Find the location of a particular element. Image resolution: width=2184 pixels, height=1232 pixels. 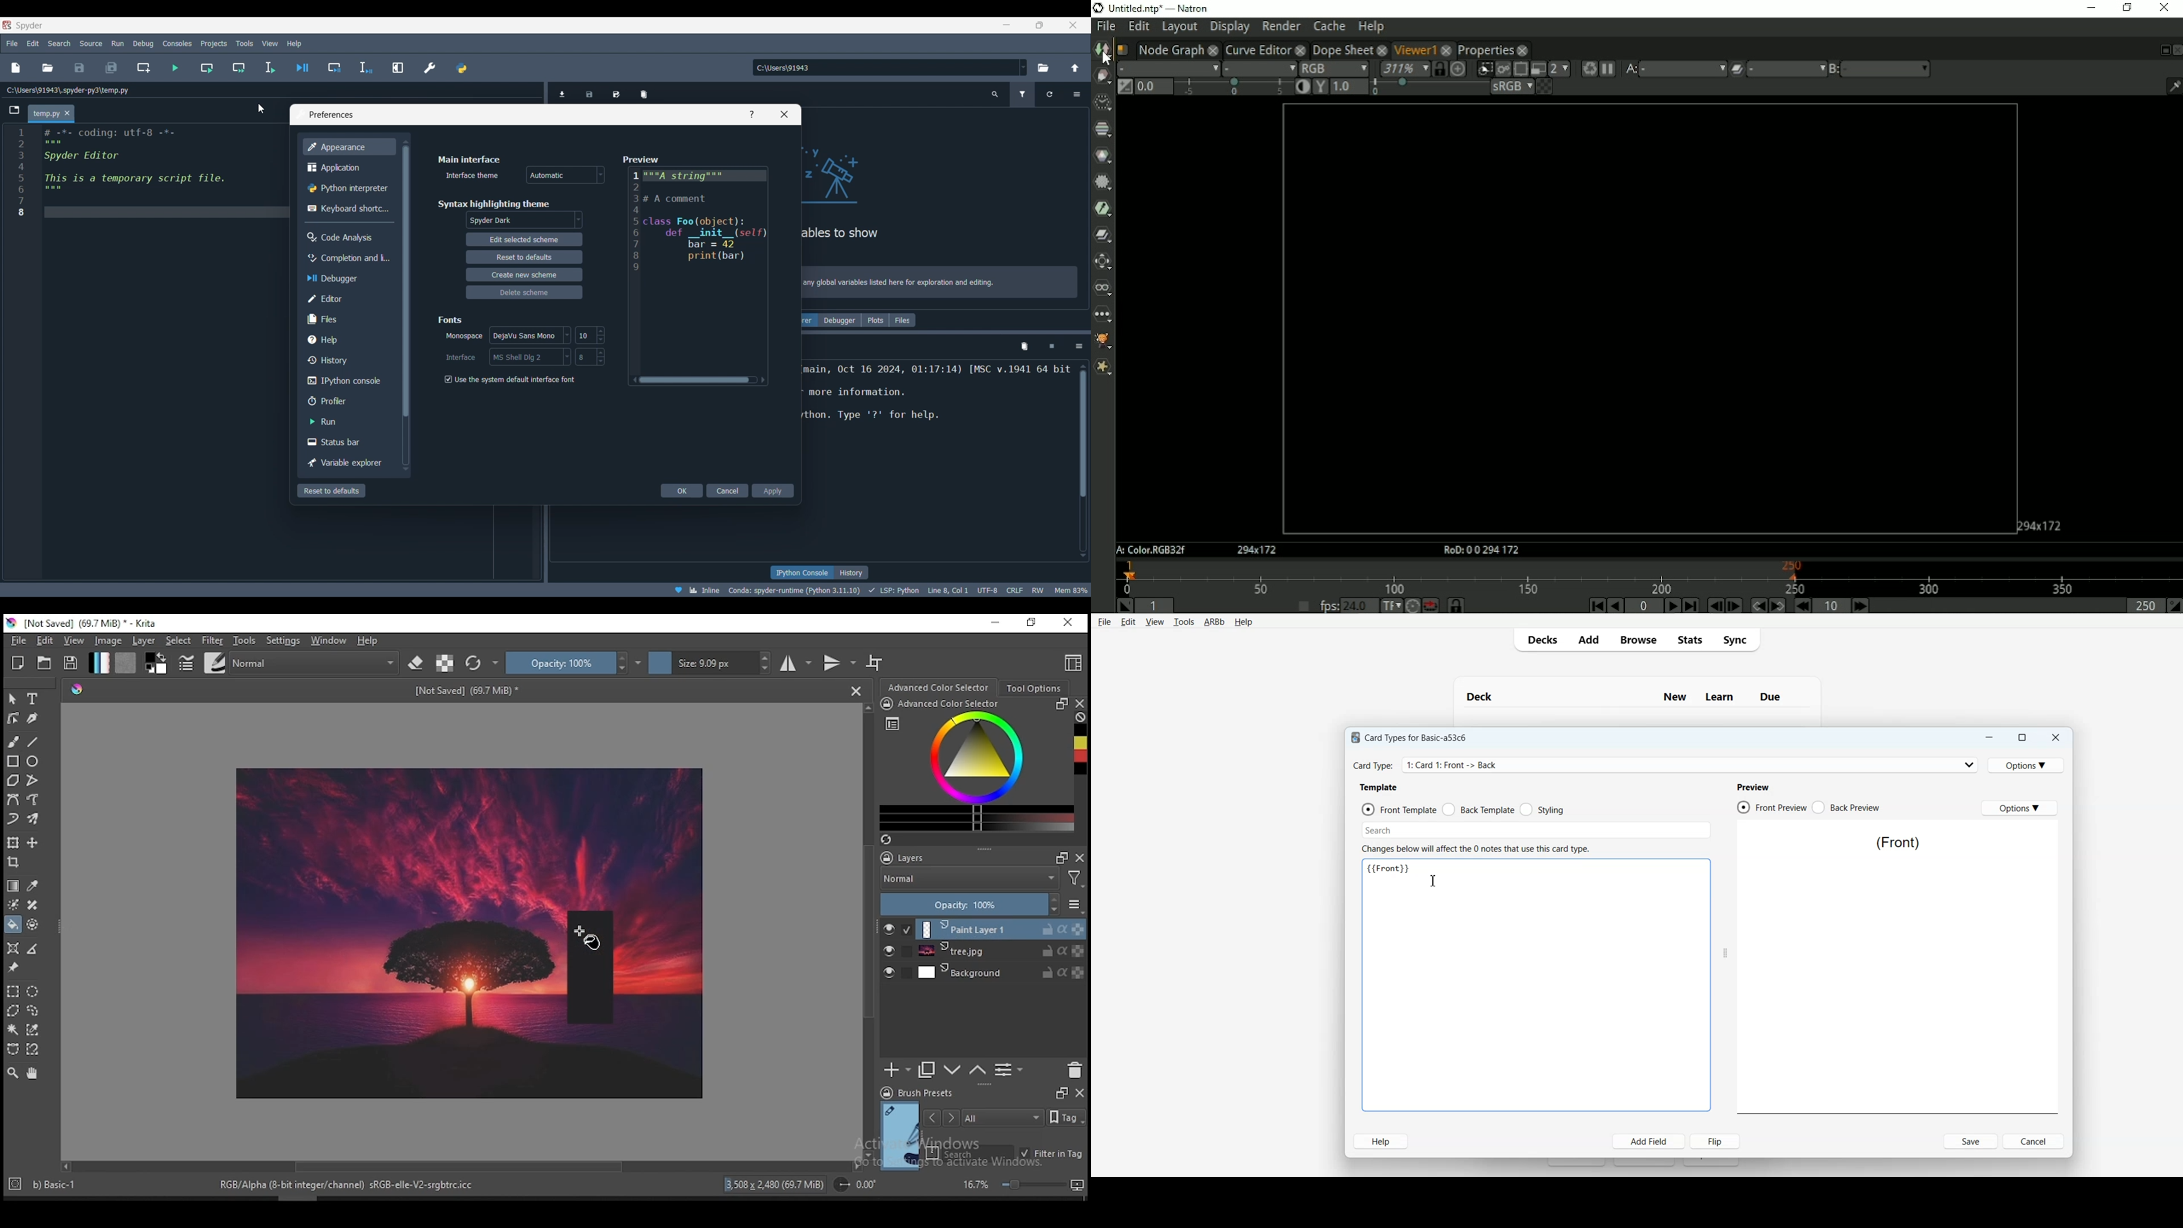

magnetic curve selection tool is located at coordinates (34, 1050).